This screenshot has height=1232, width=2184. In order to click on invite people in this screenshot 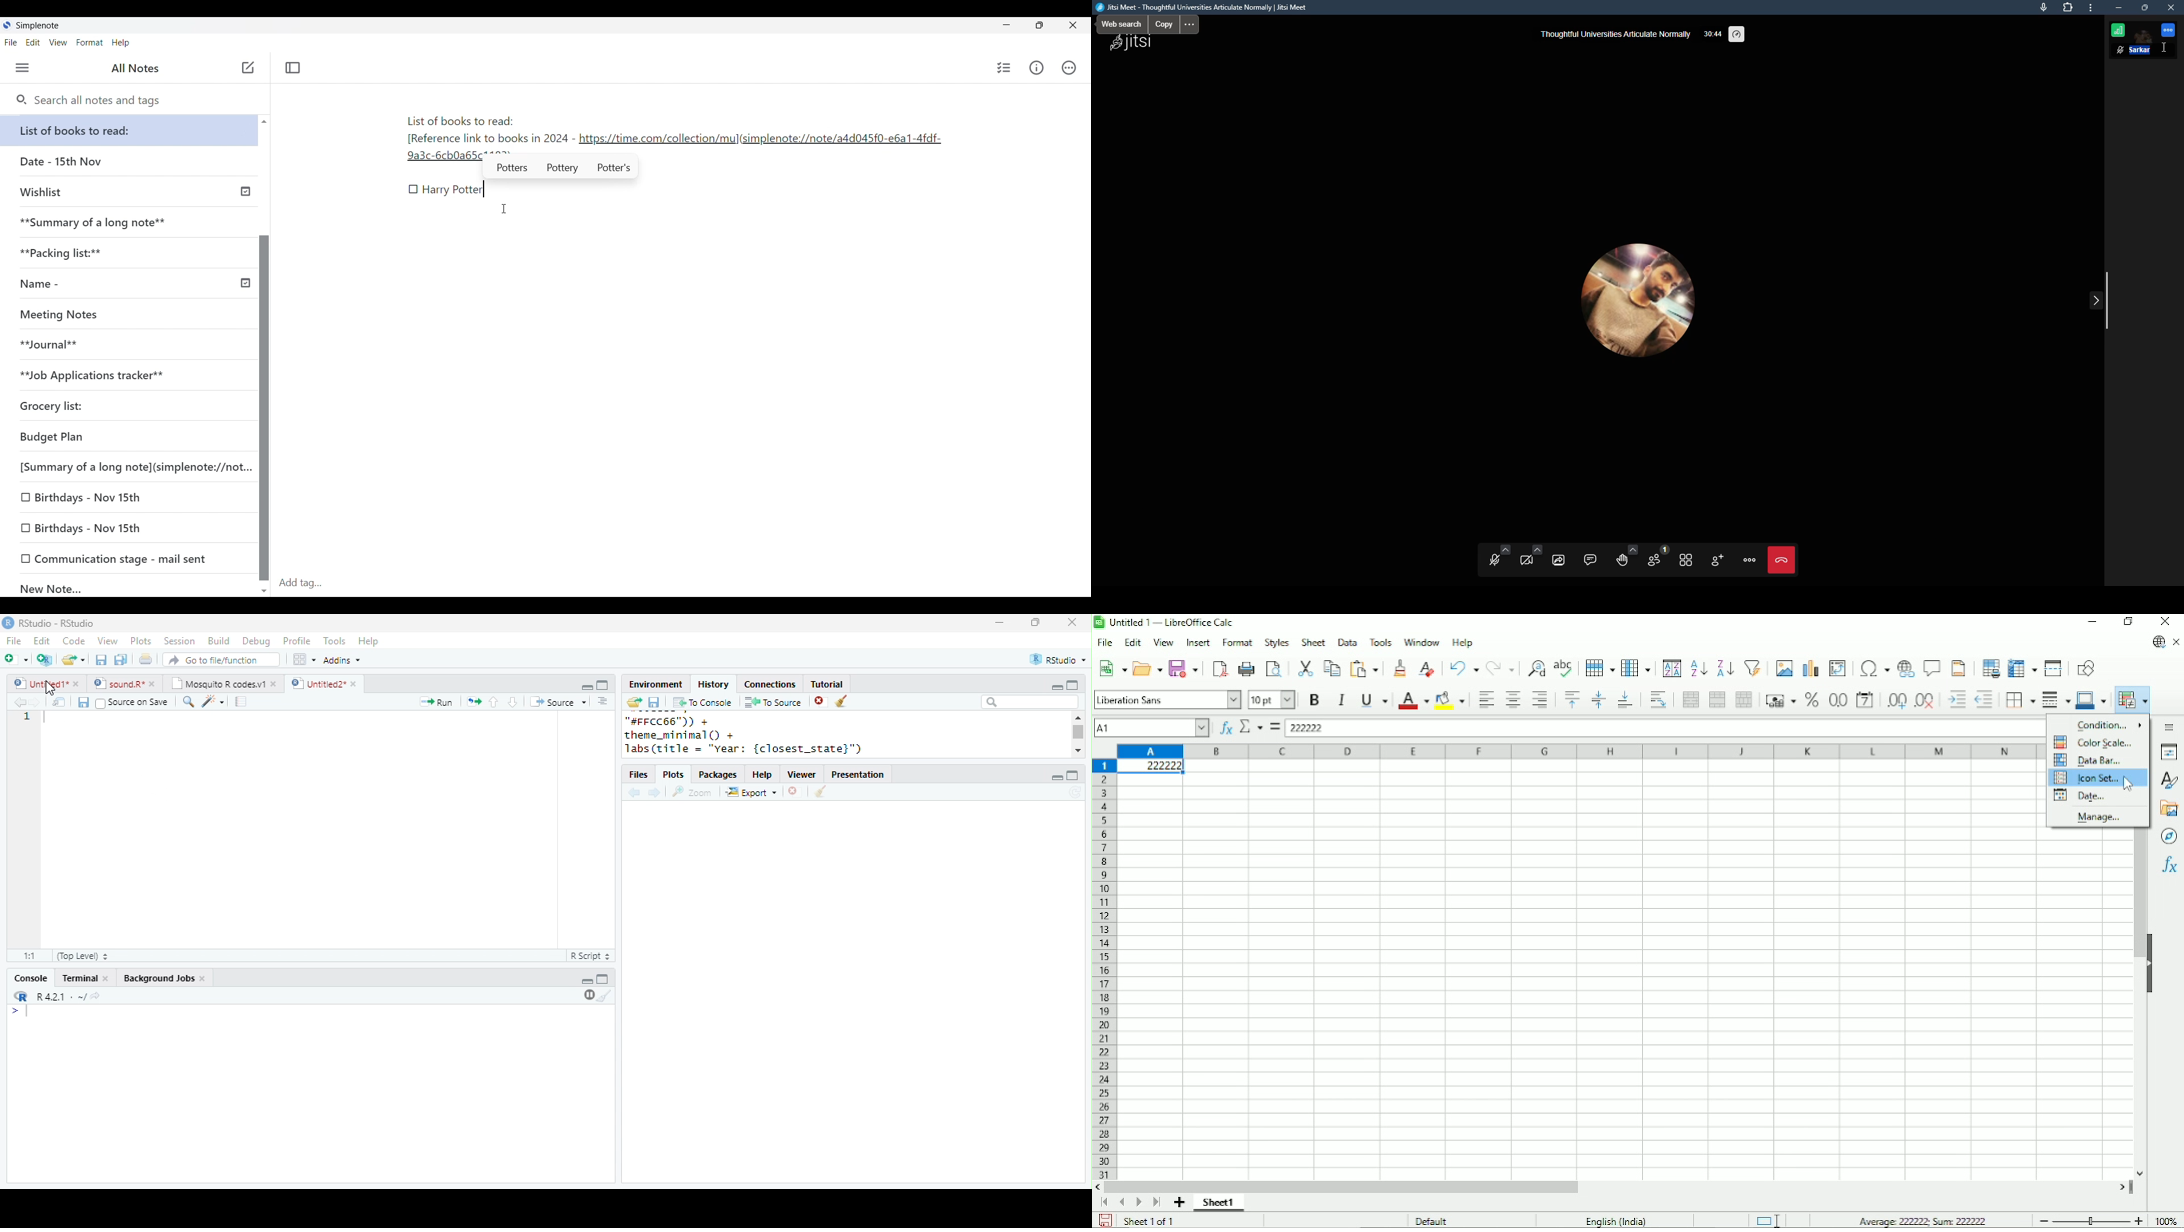, I will do `click(1718, 561)`.